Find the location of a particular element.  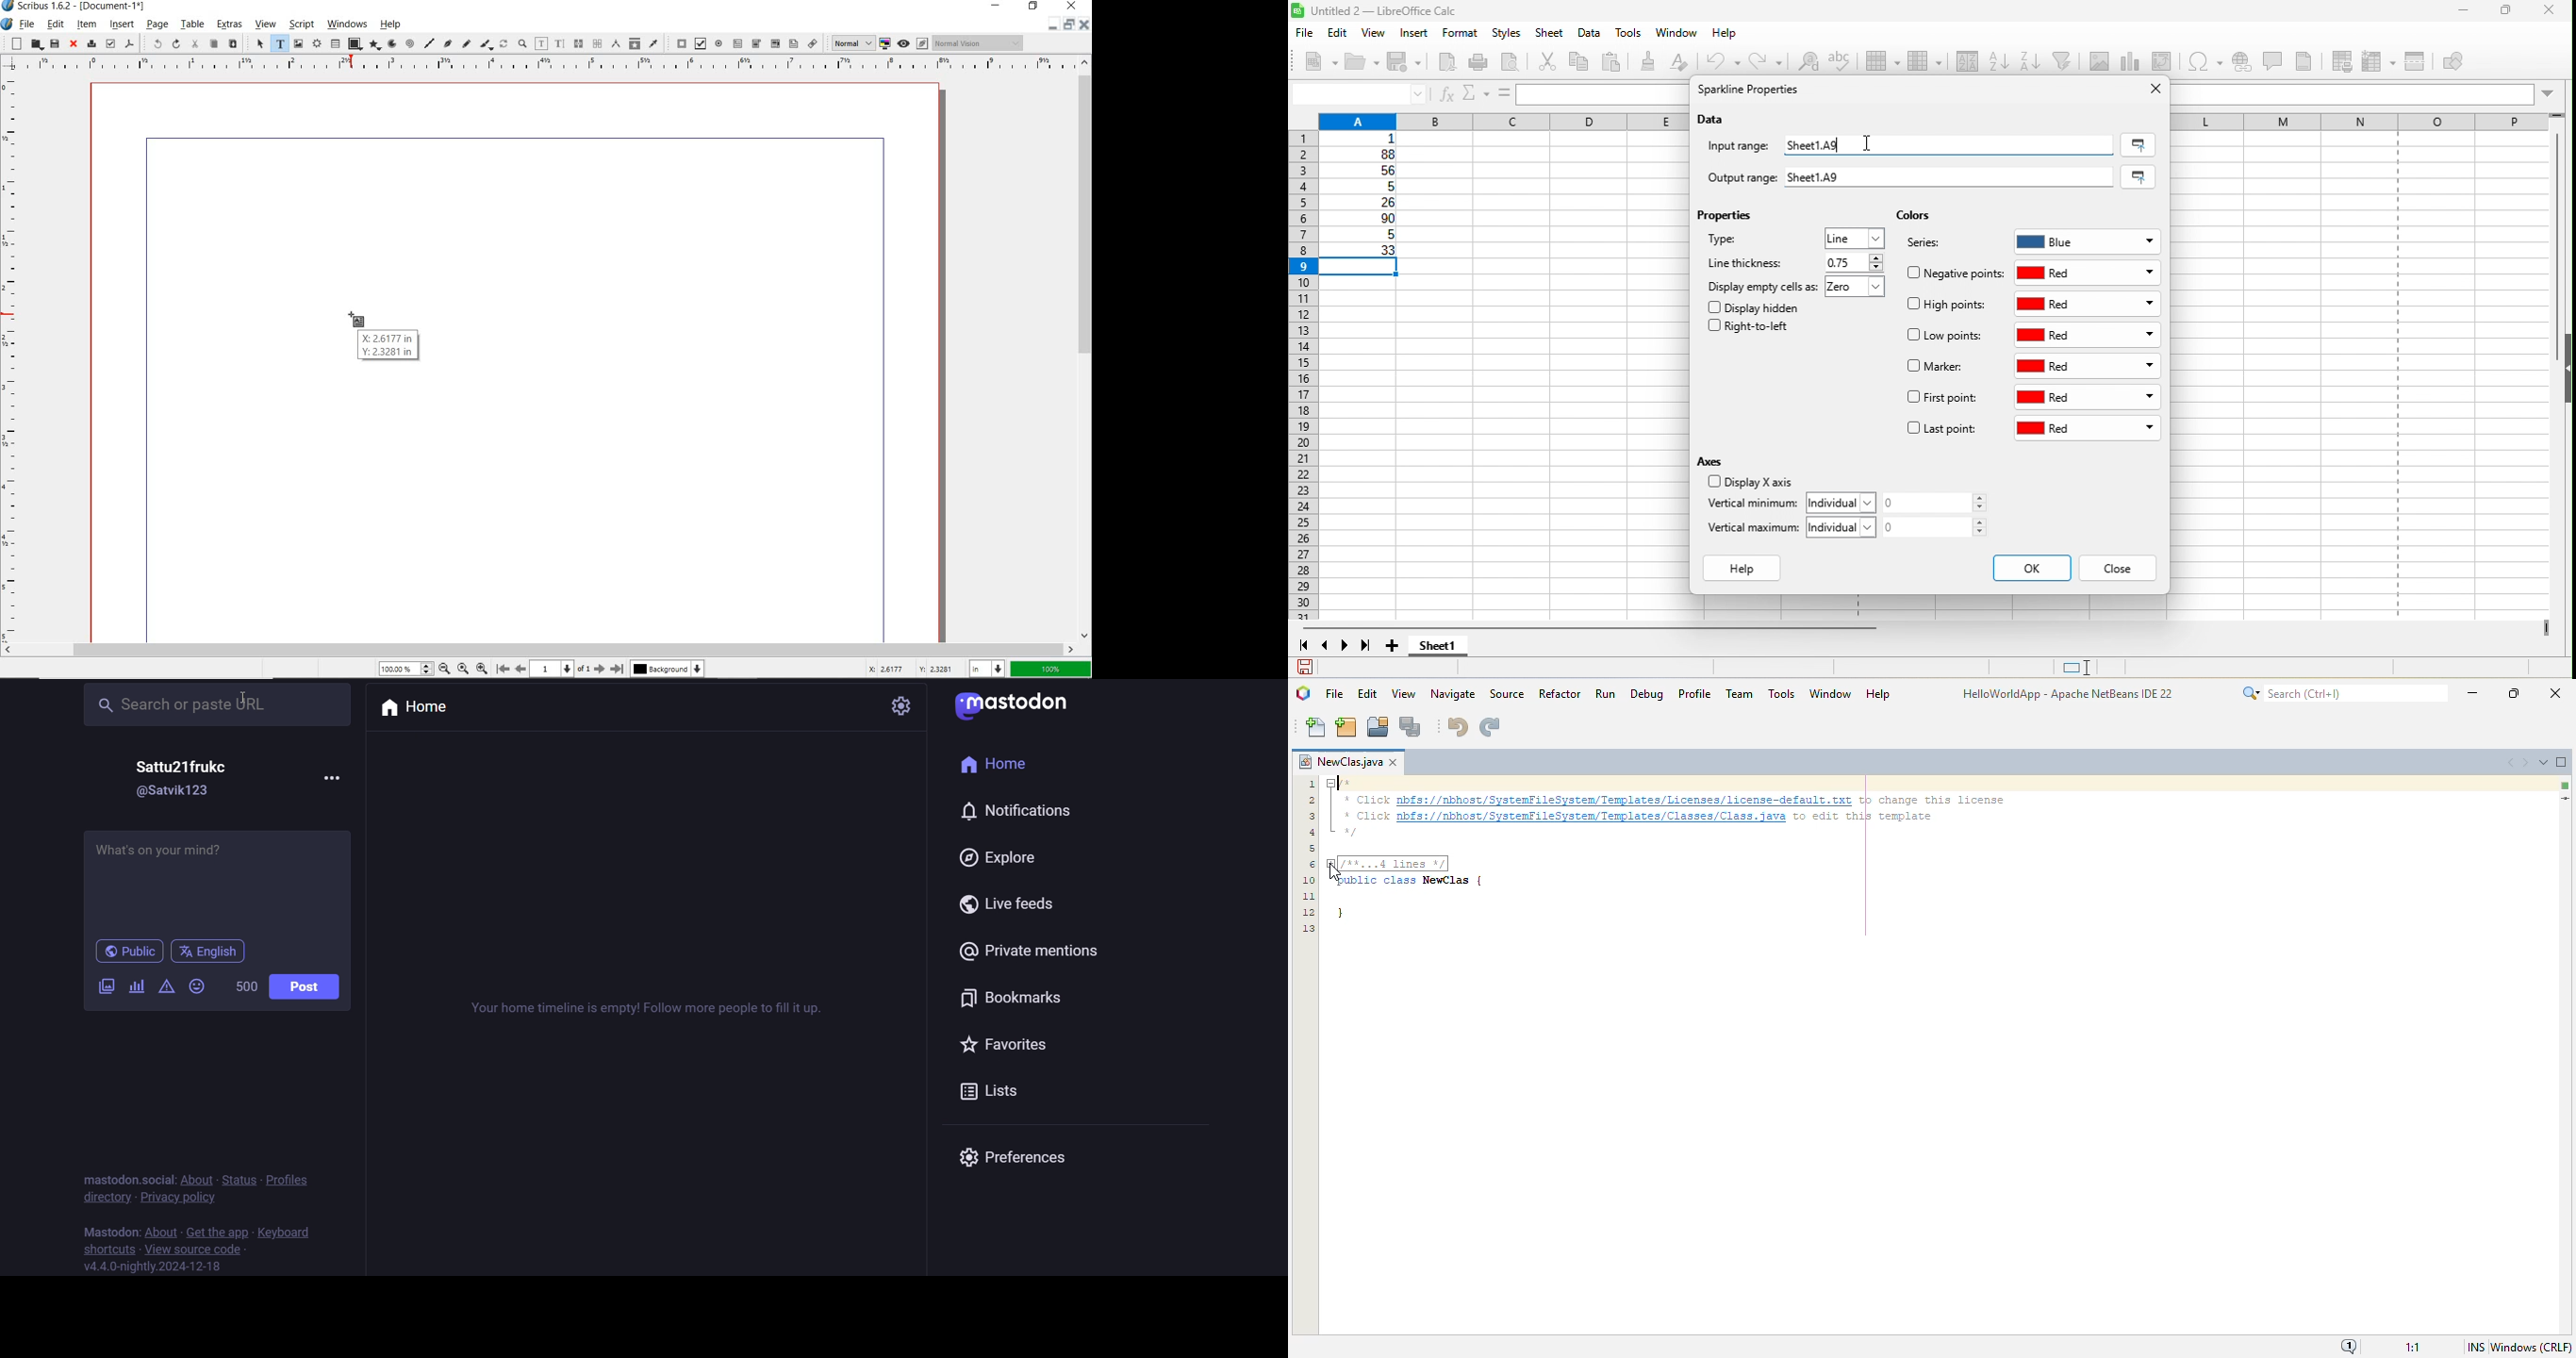

26 is located at coordinates (1362, 203).